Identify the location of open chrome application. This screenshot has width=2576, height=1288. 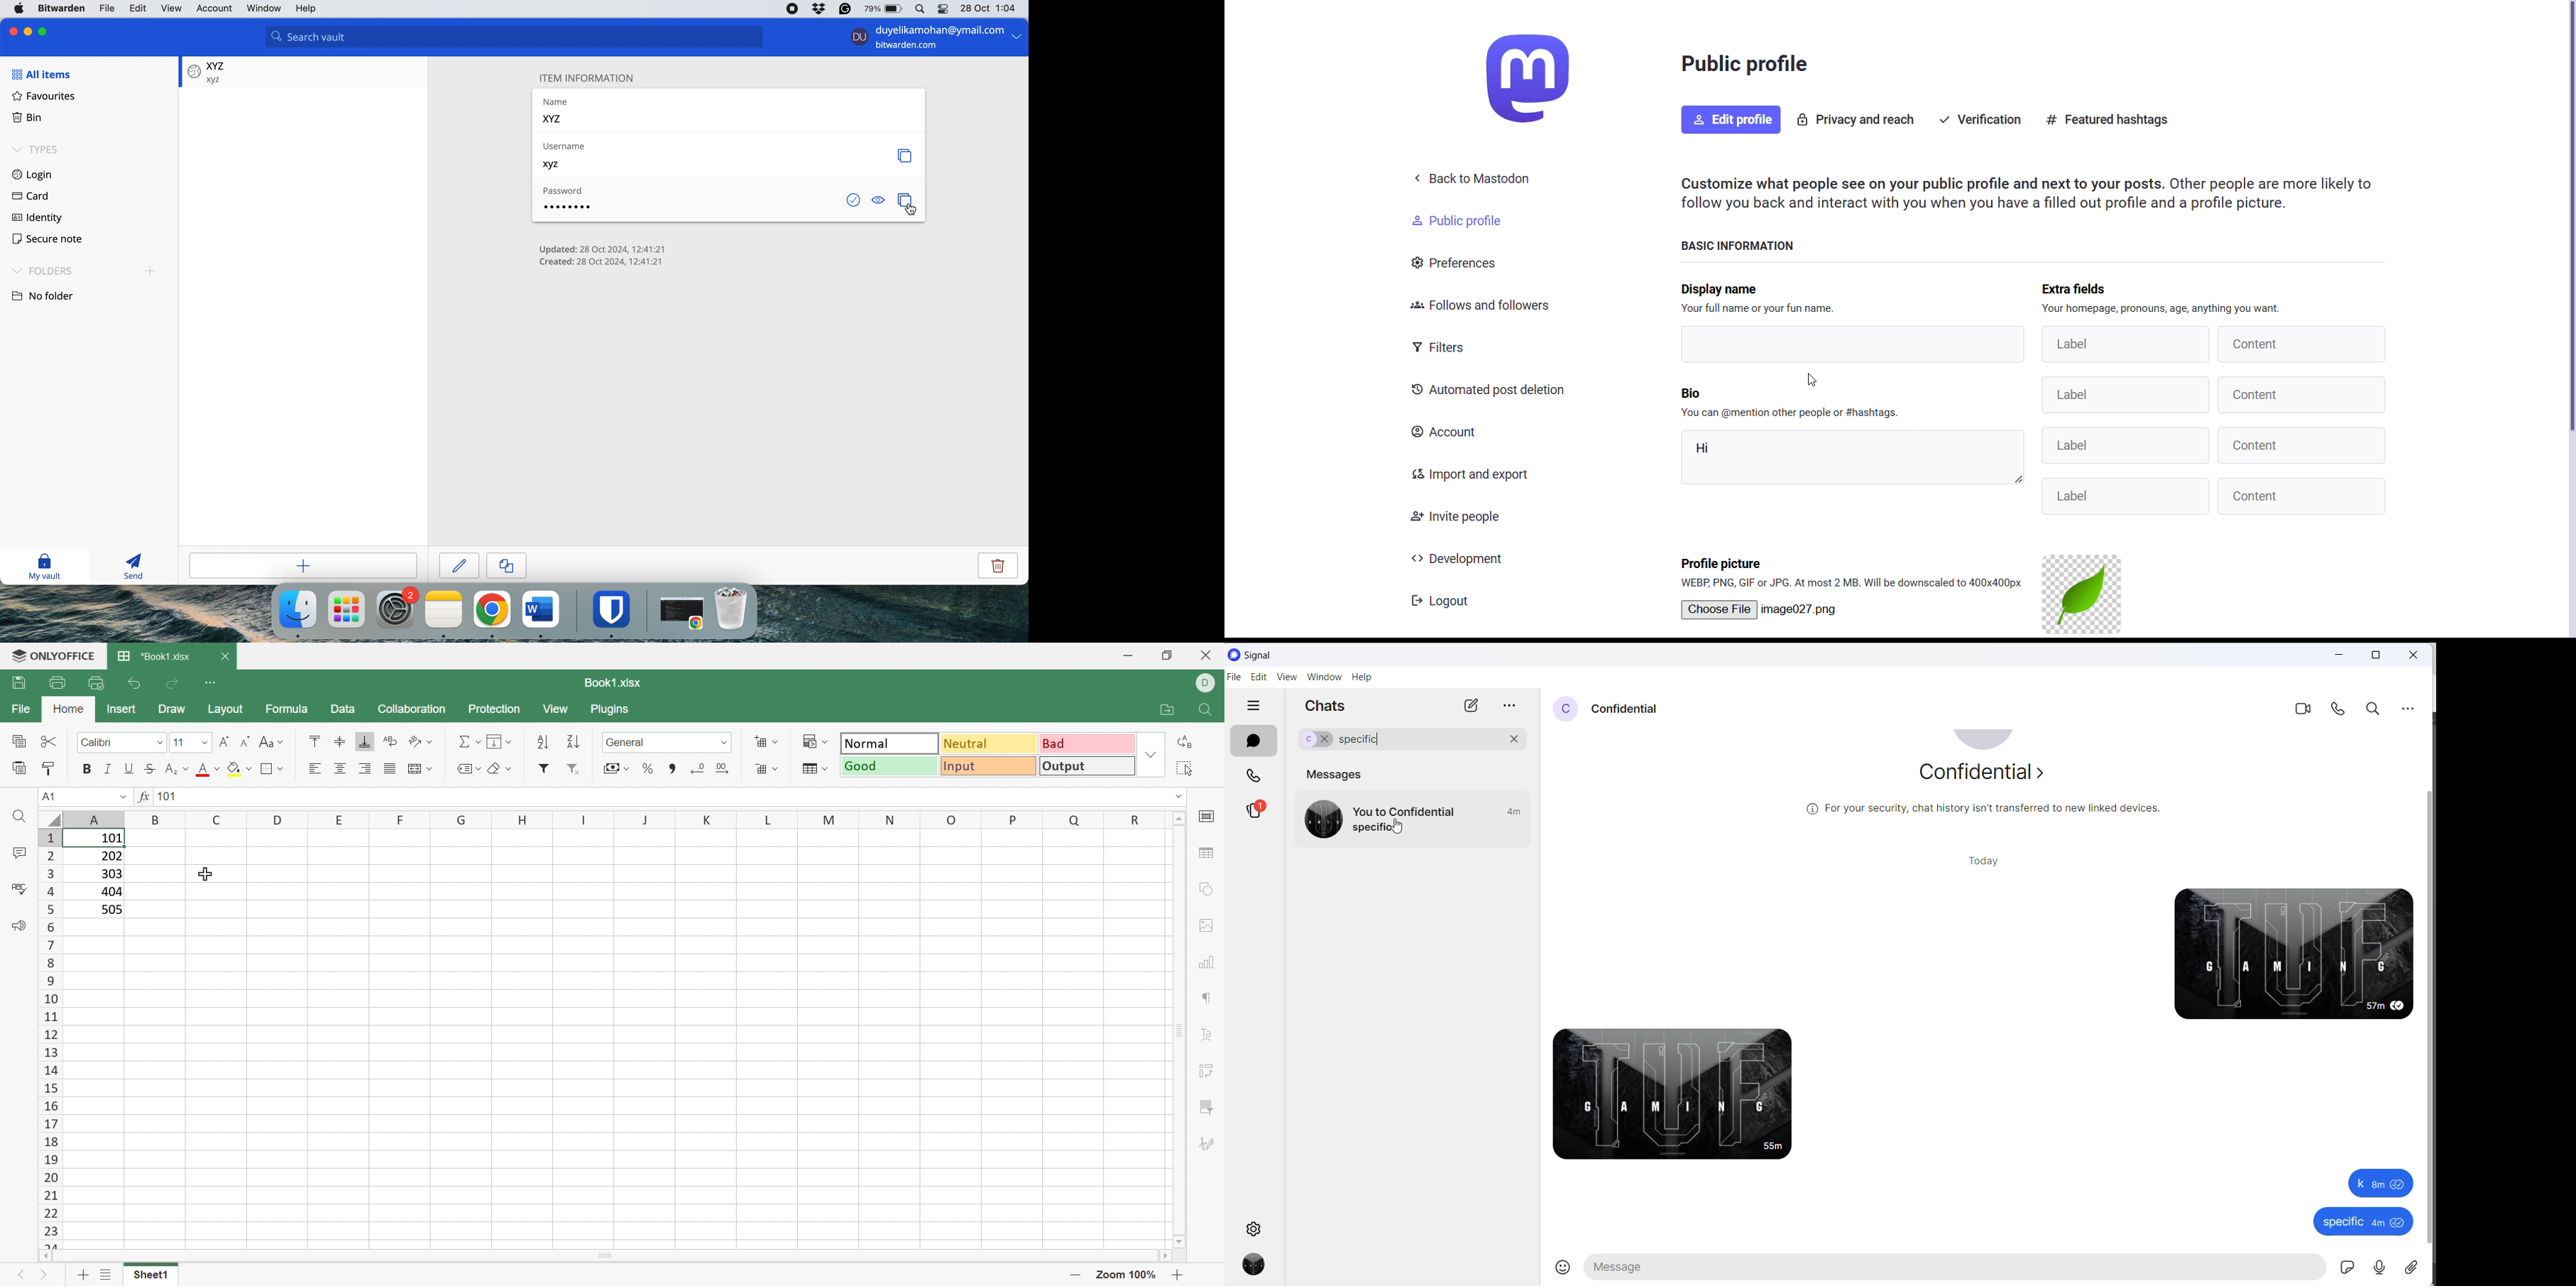
(685, 614).